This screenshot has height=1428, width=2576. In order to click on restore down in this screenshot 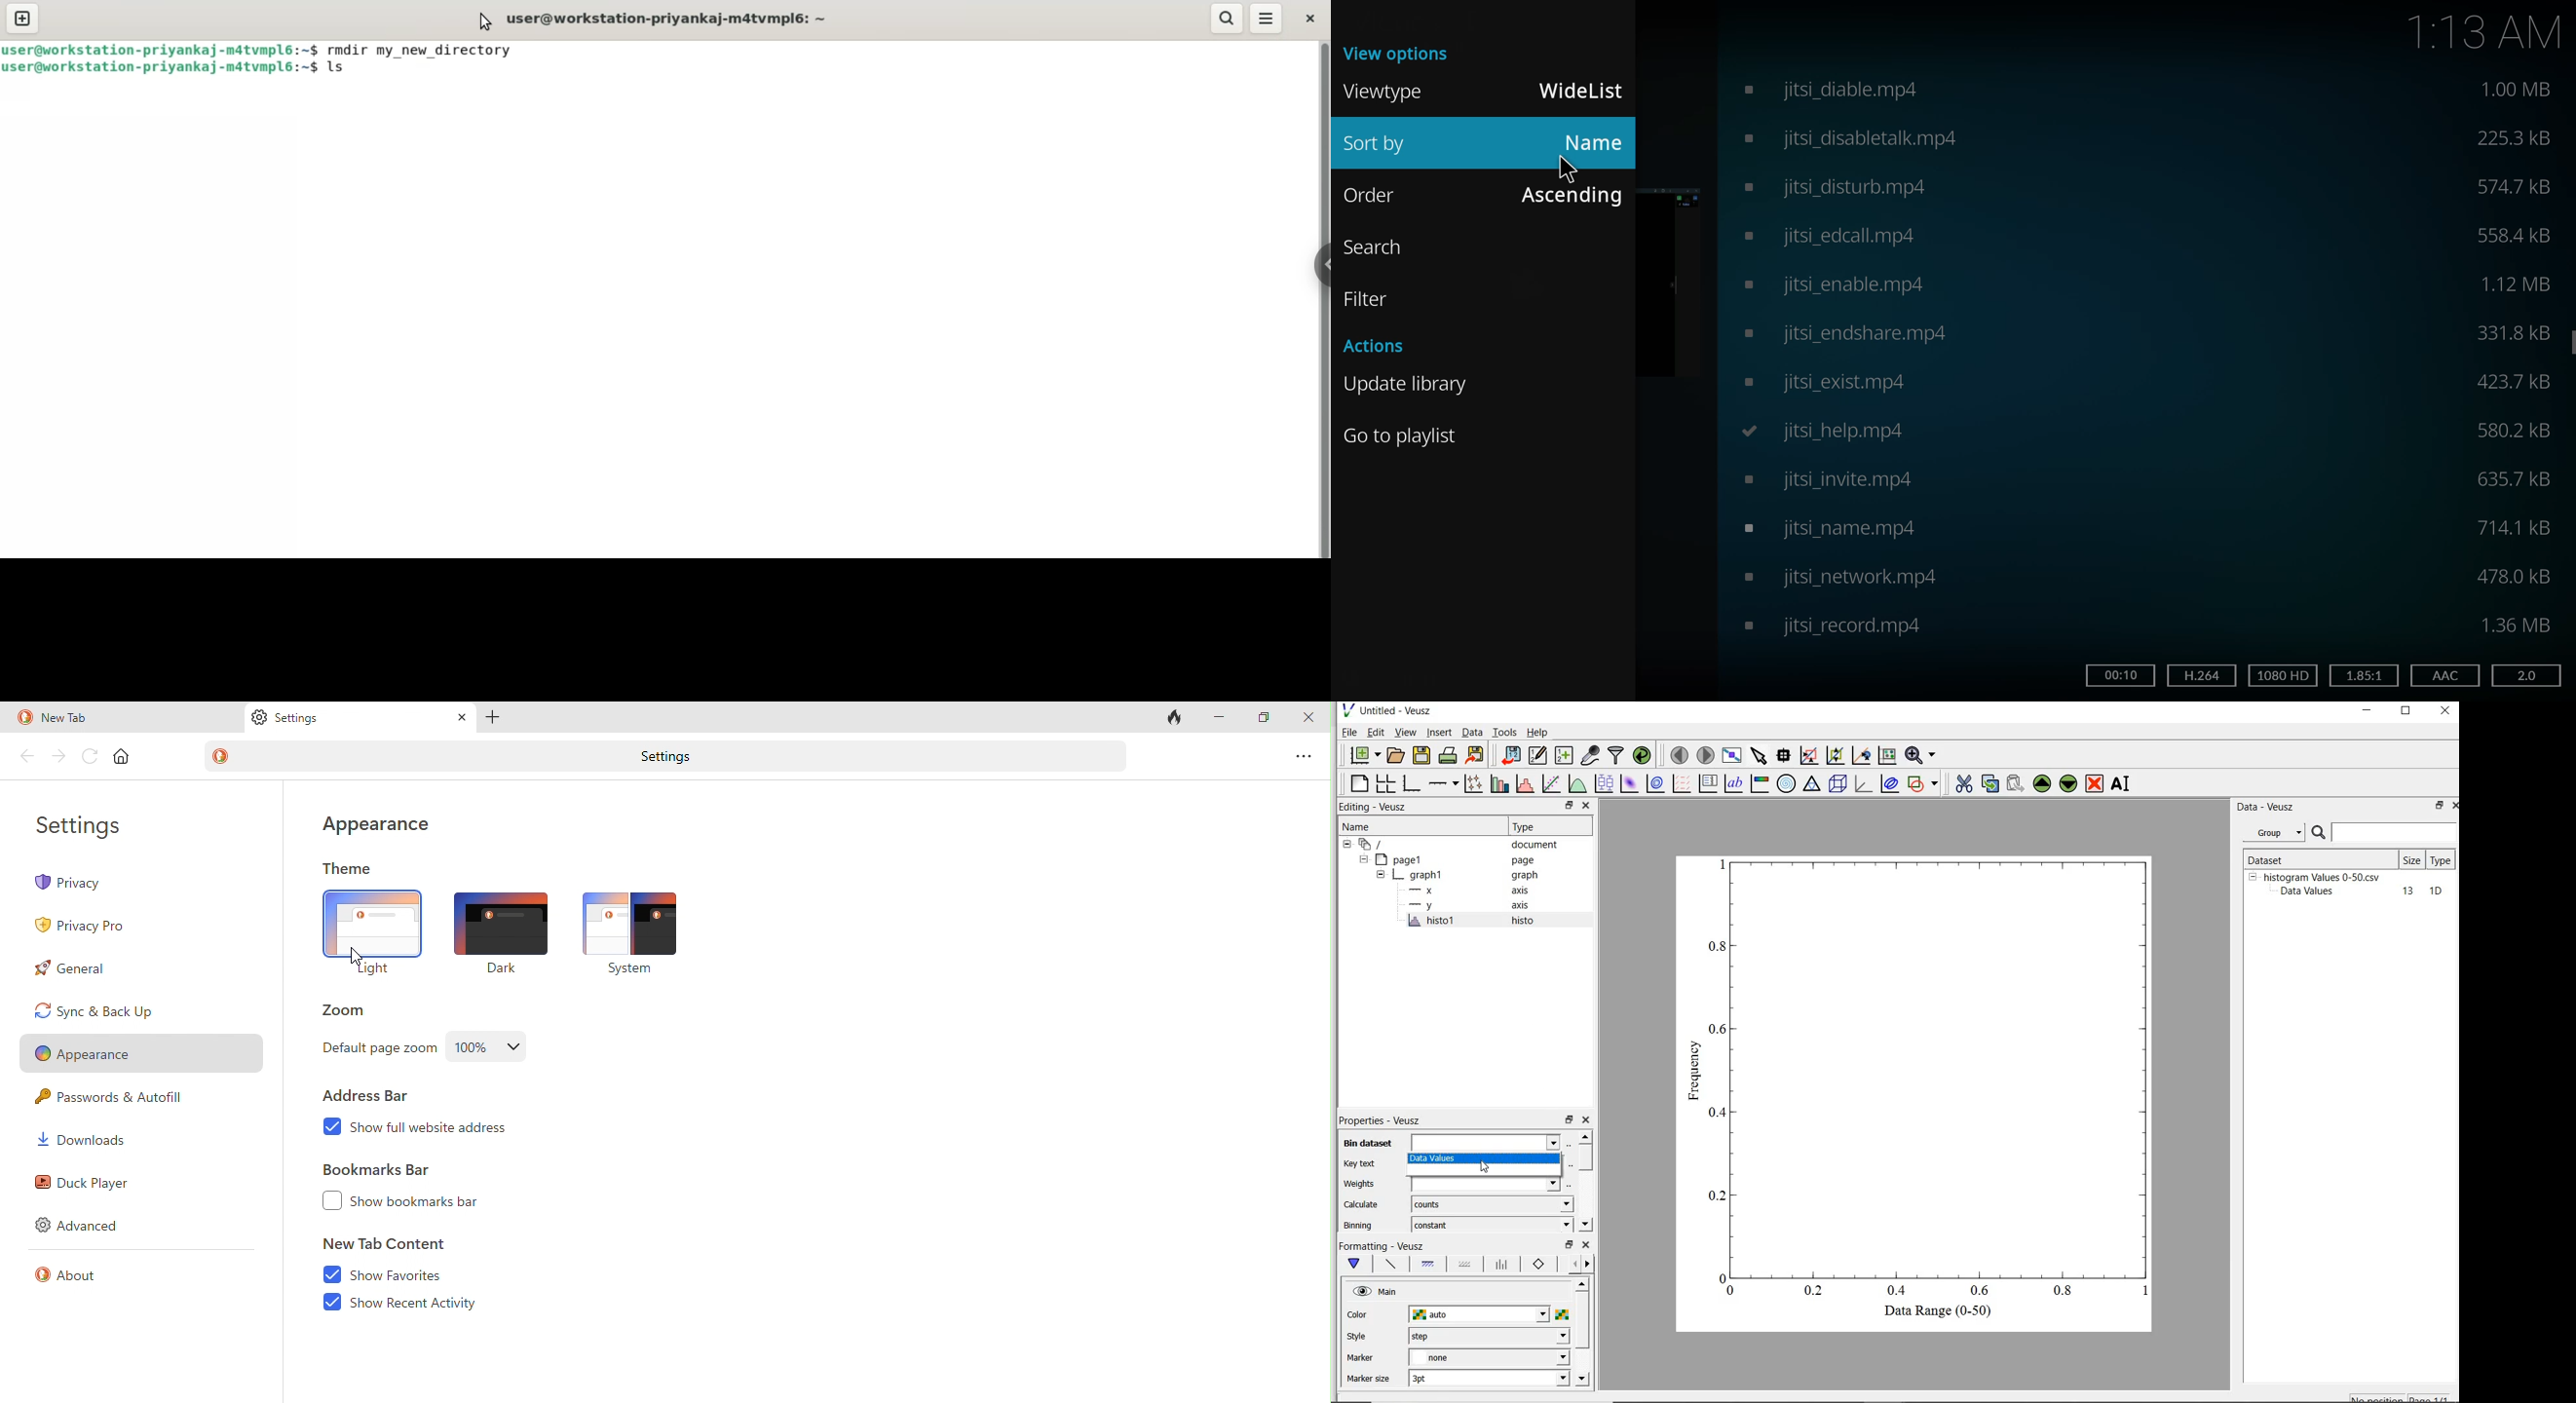, I will do `click(1568, 1245)`.